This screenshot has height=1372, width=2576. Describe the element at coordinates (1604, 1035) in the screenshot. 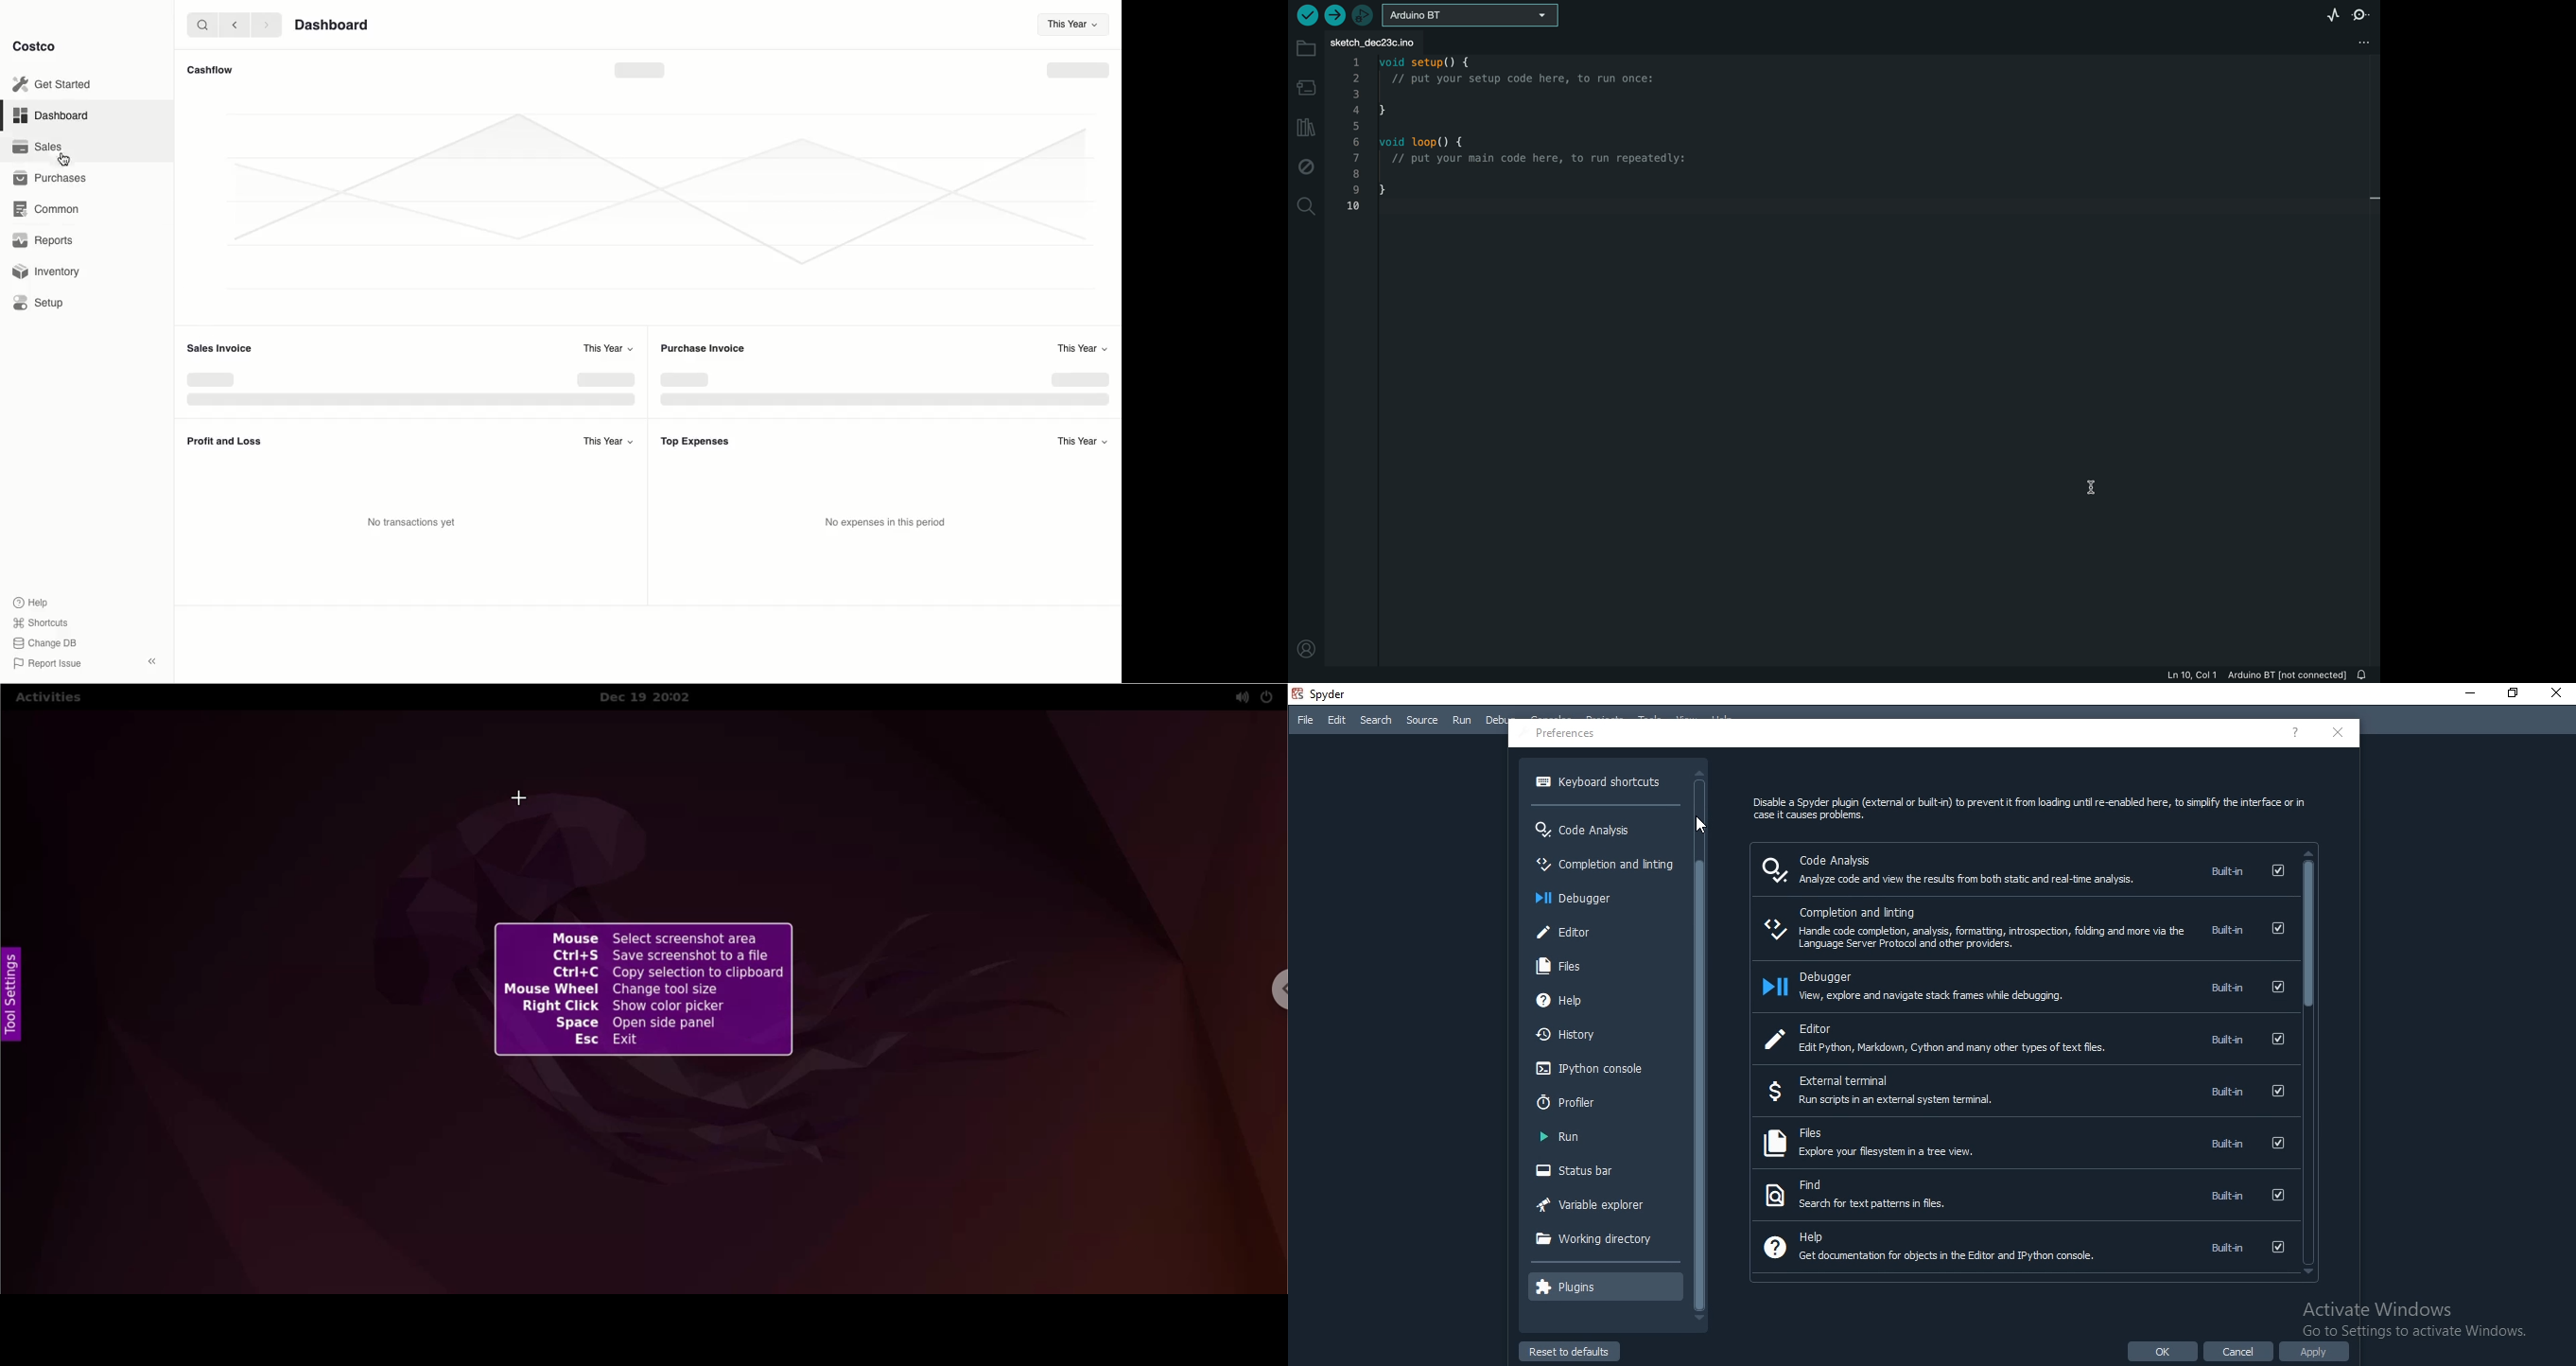

I see `history` at that location.